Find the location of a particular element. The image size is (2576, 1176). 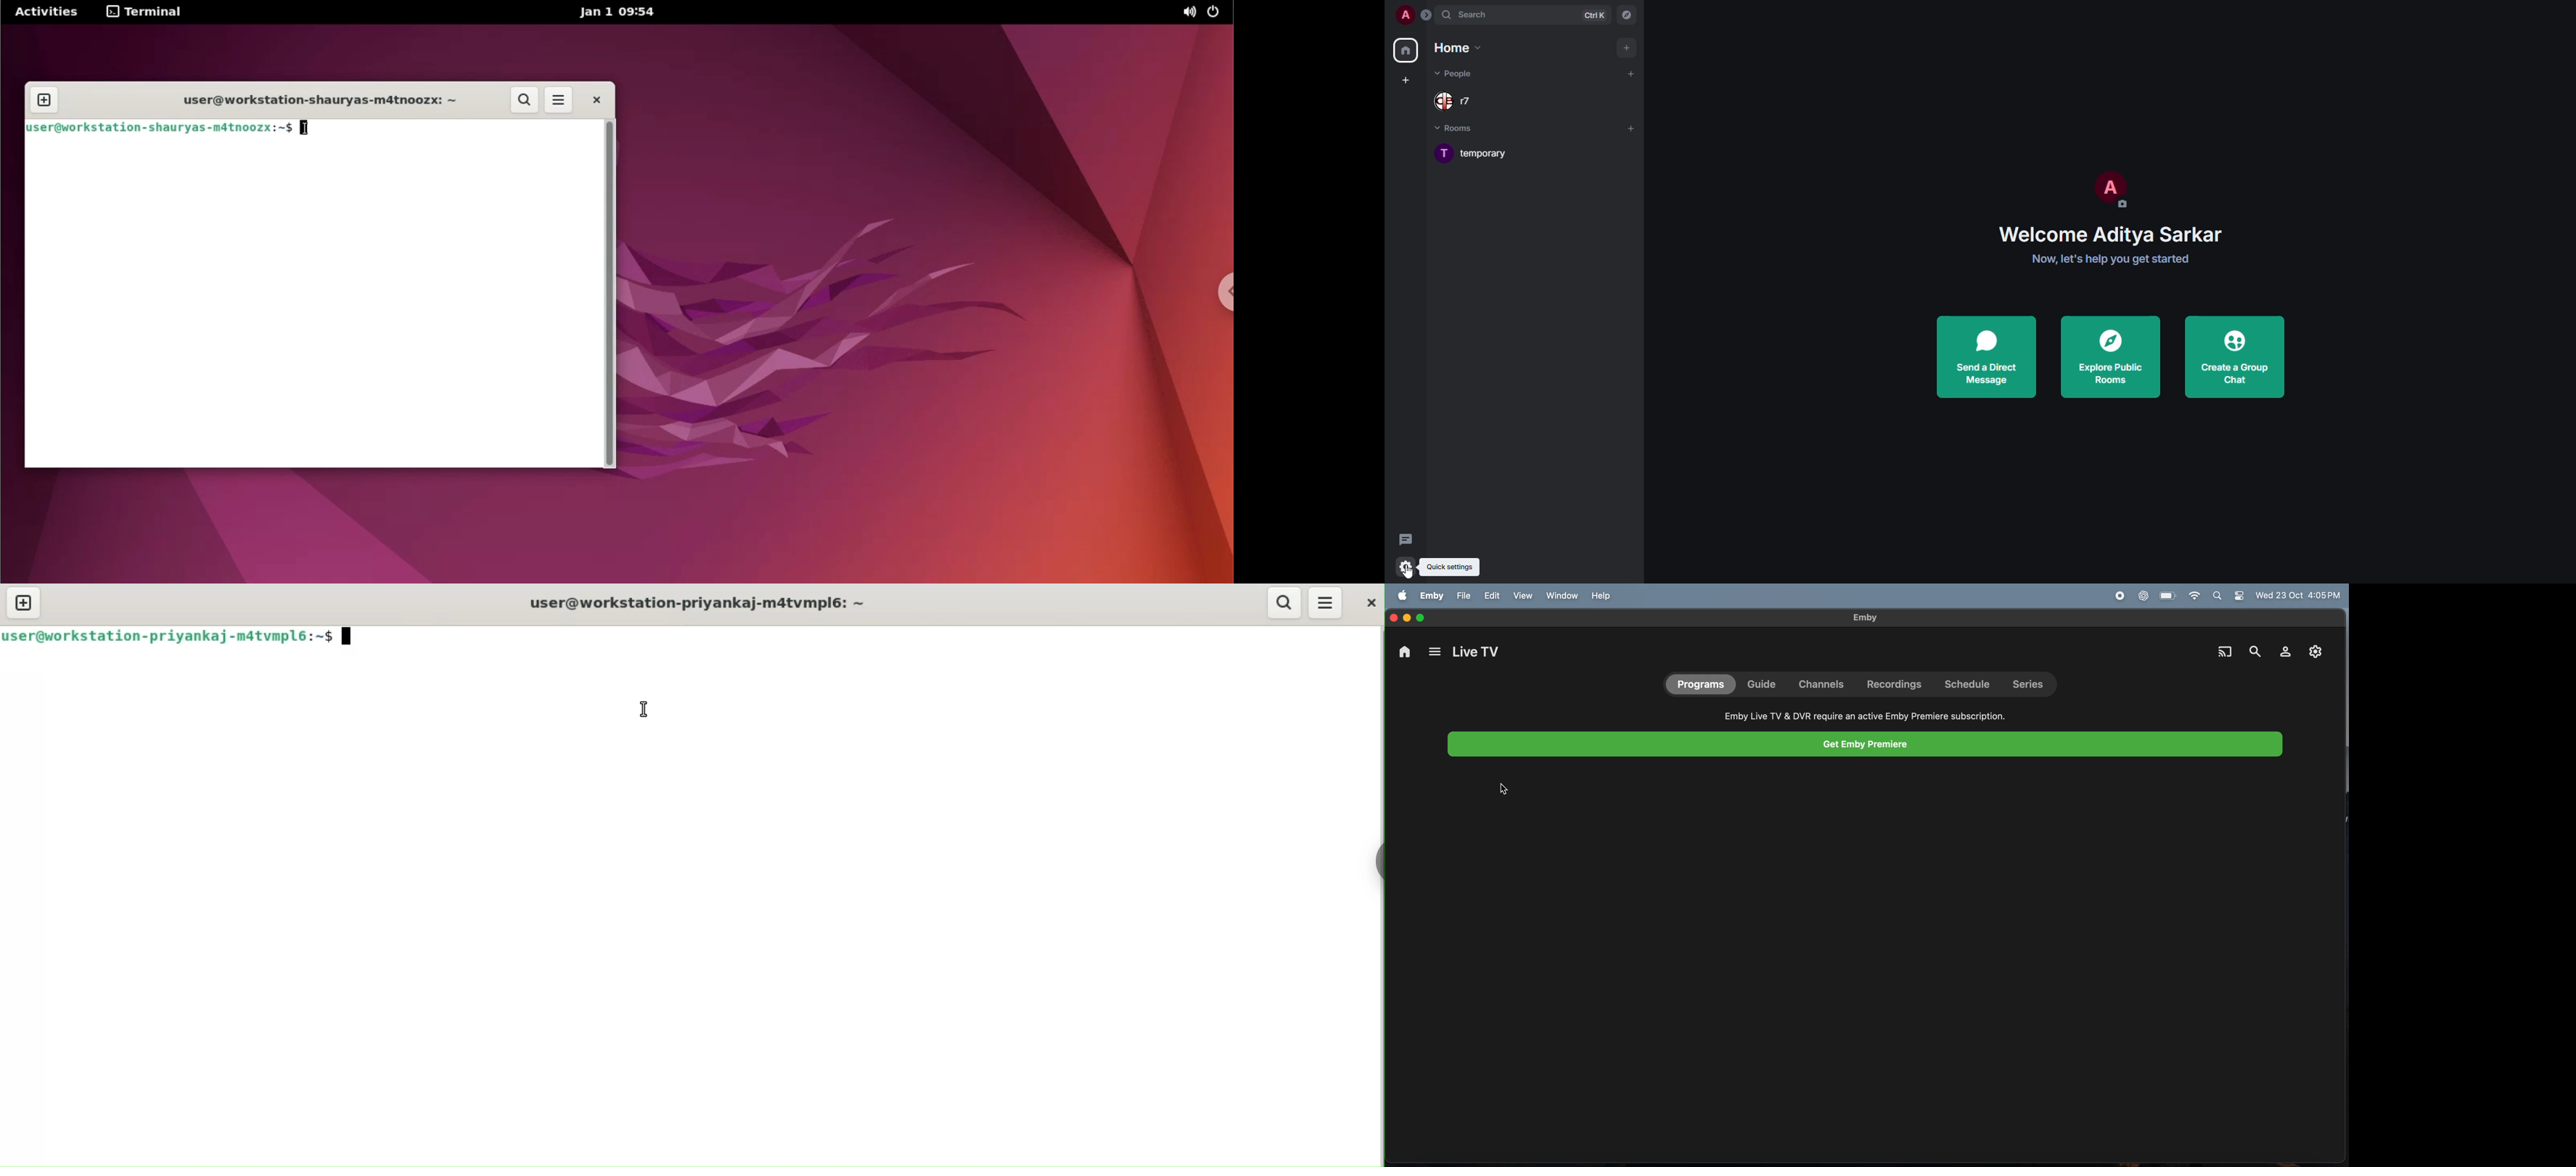

quick settings is located at coordinates (1405, 567).